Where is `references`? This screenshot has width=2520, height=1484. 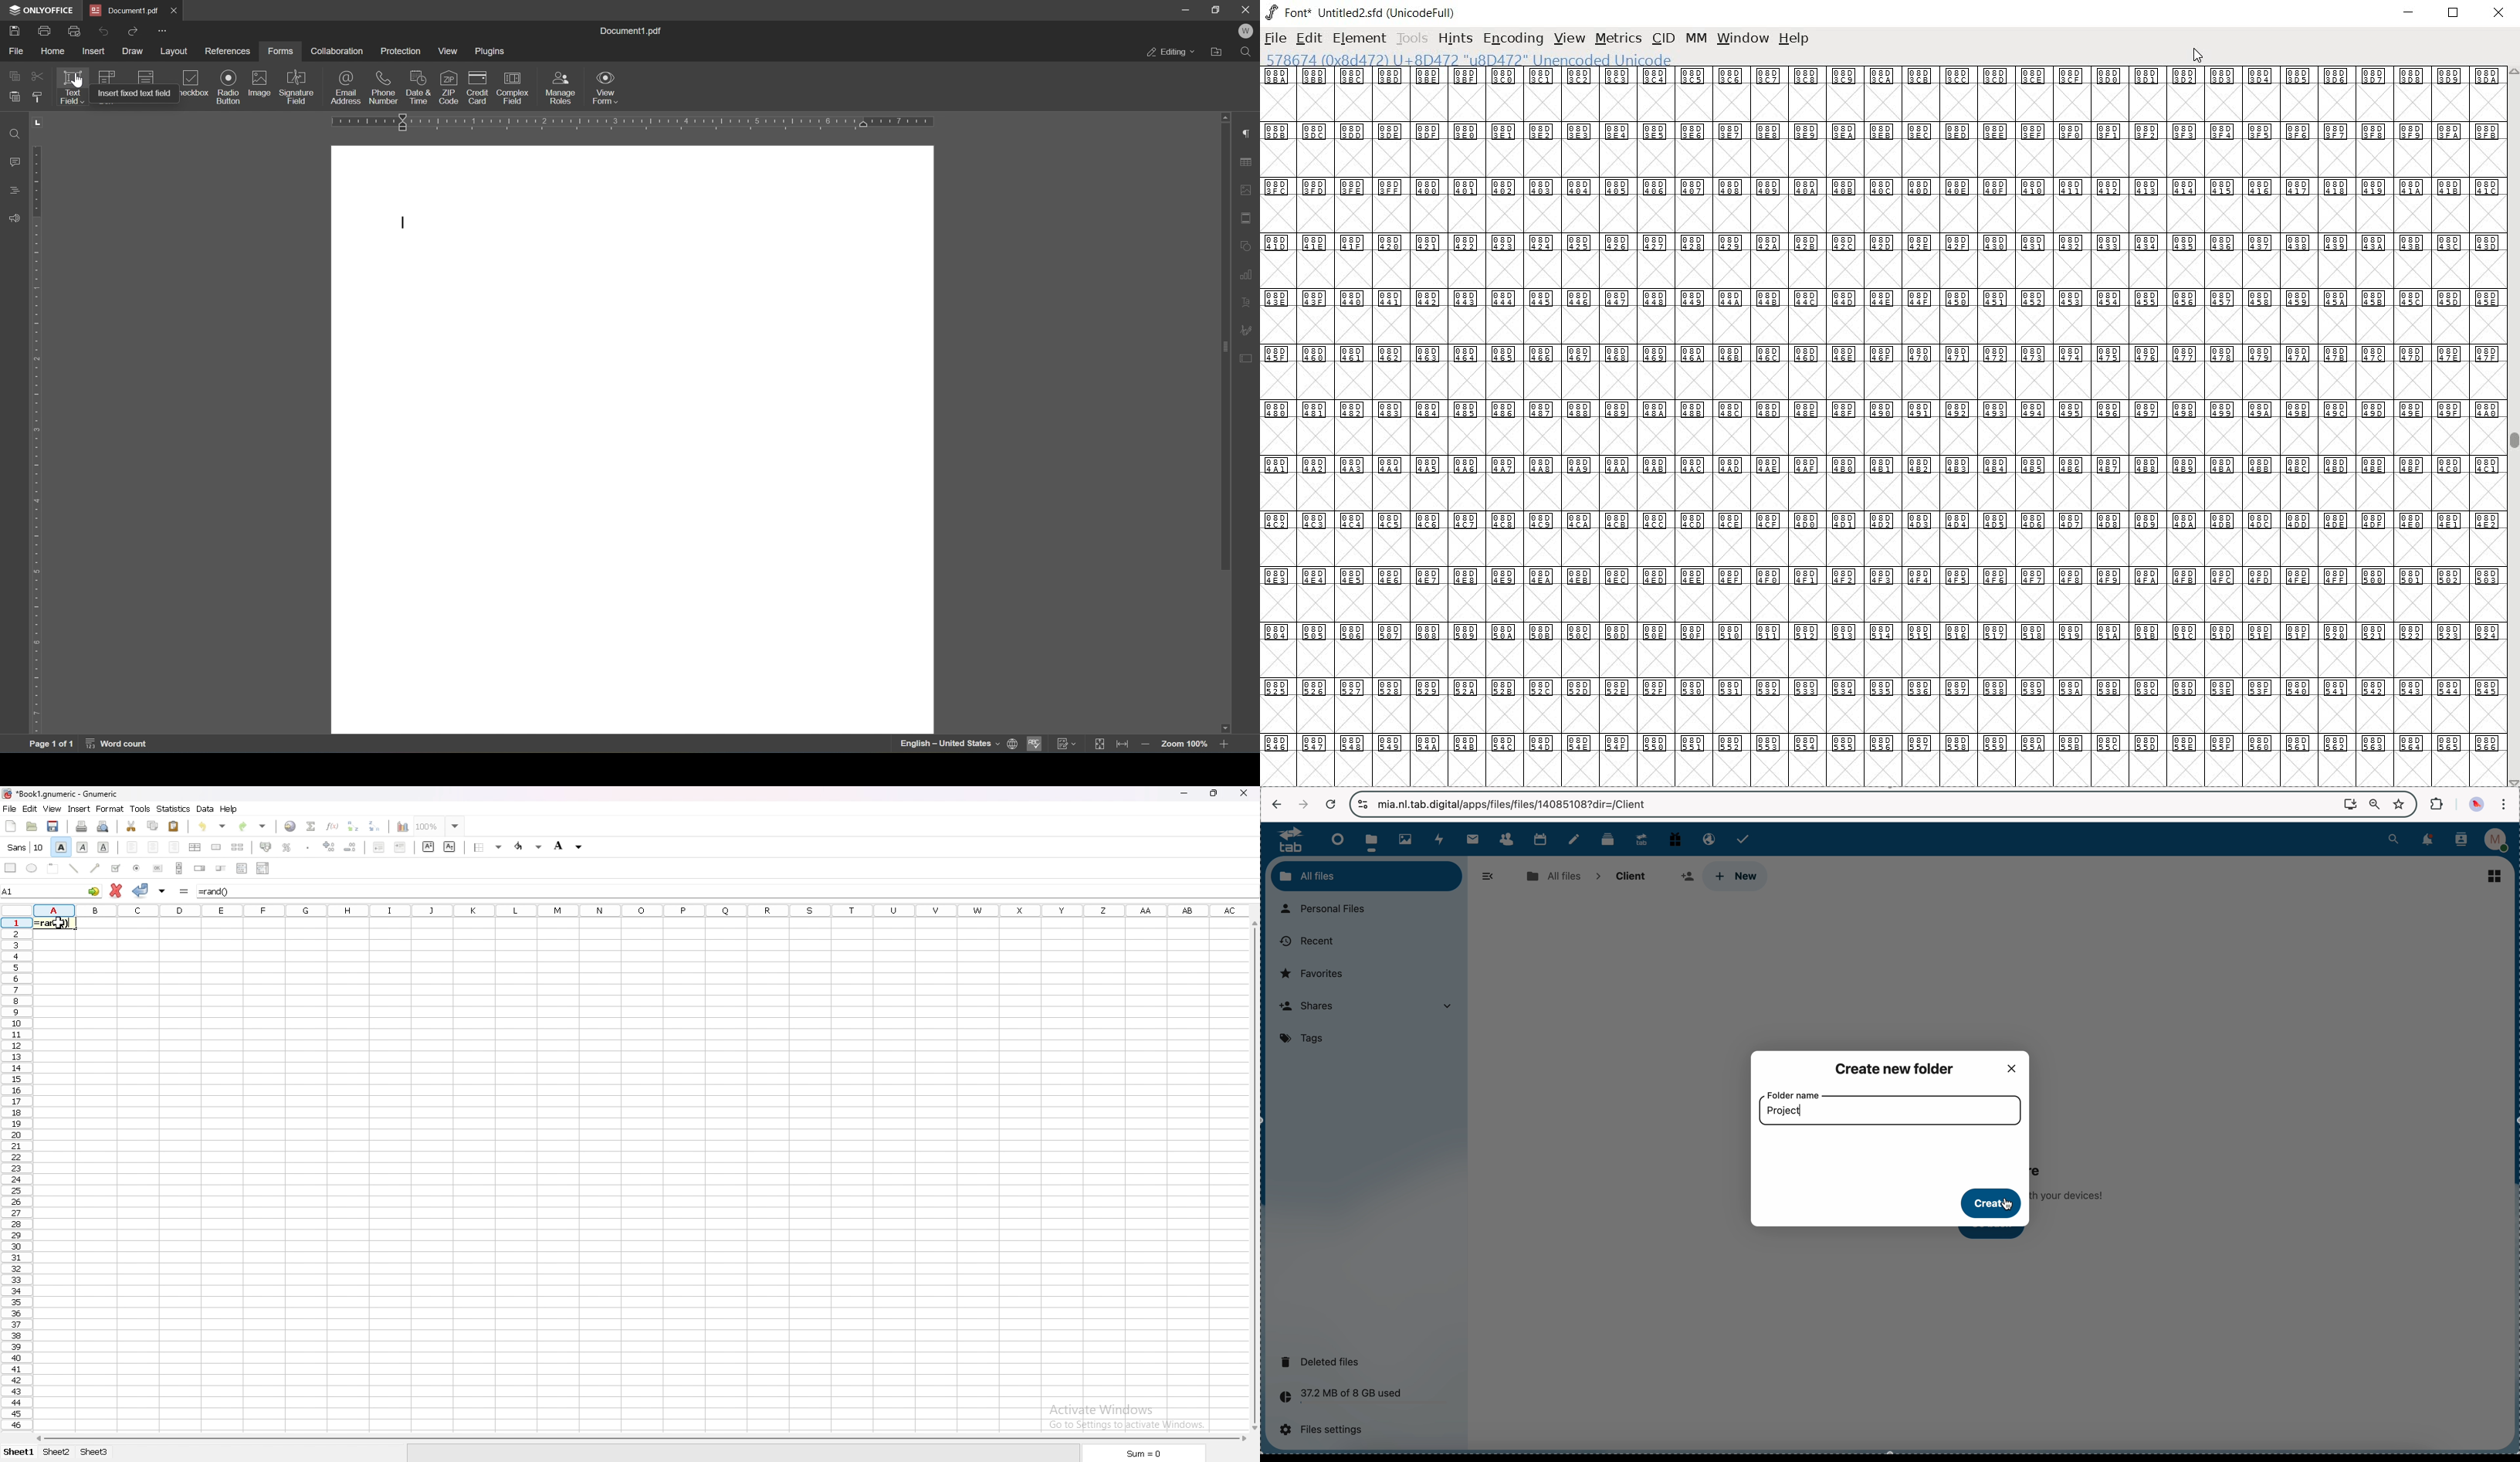
references is located at coordinates (228, 53).